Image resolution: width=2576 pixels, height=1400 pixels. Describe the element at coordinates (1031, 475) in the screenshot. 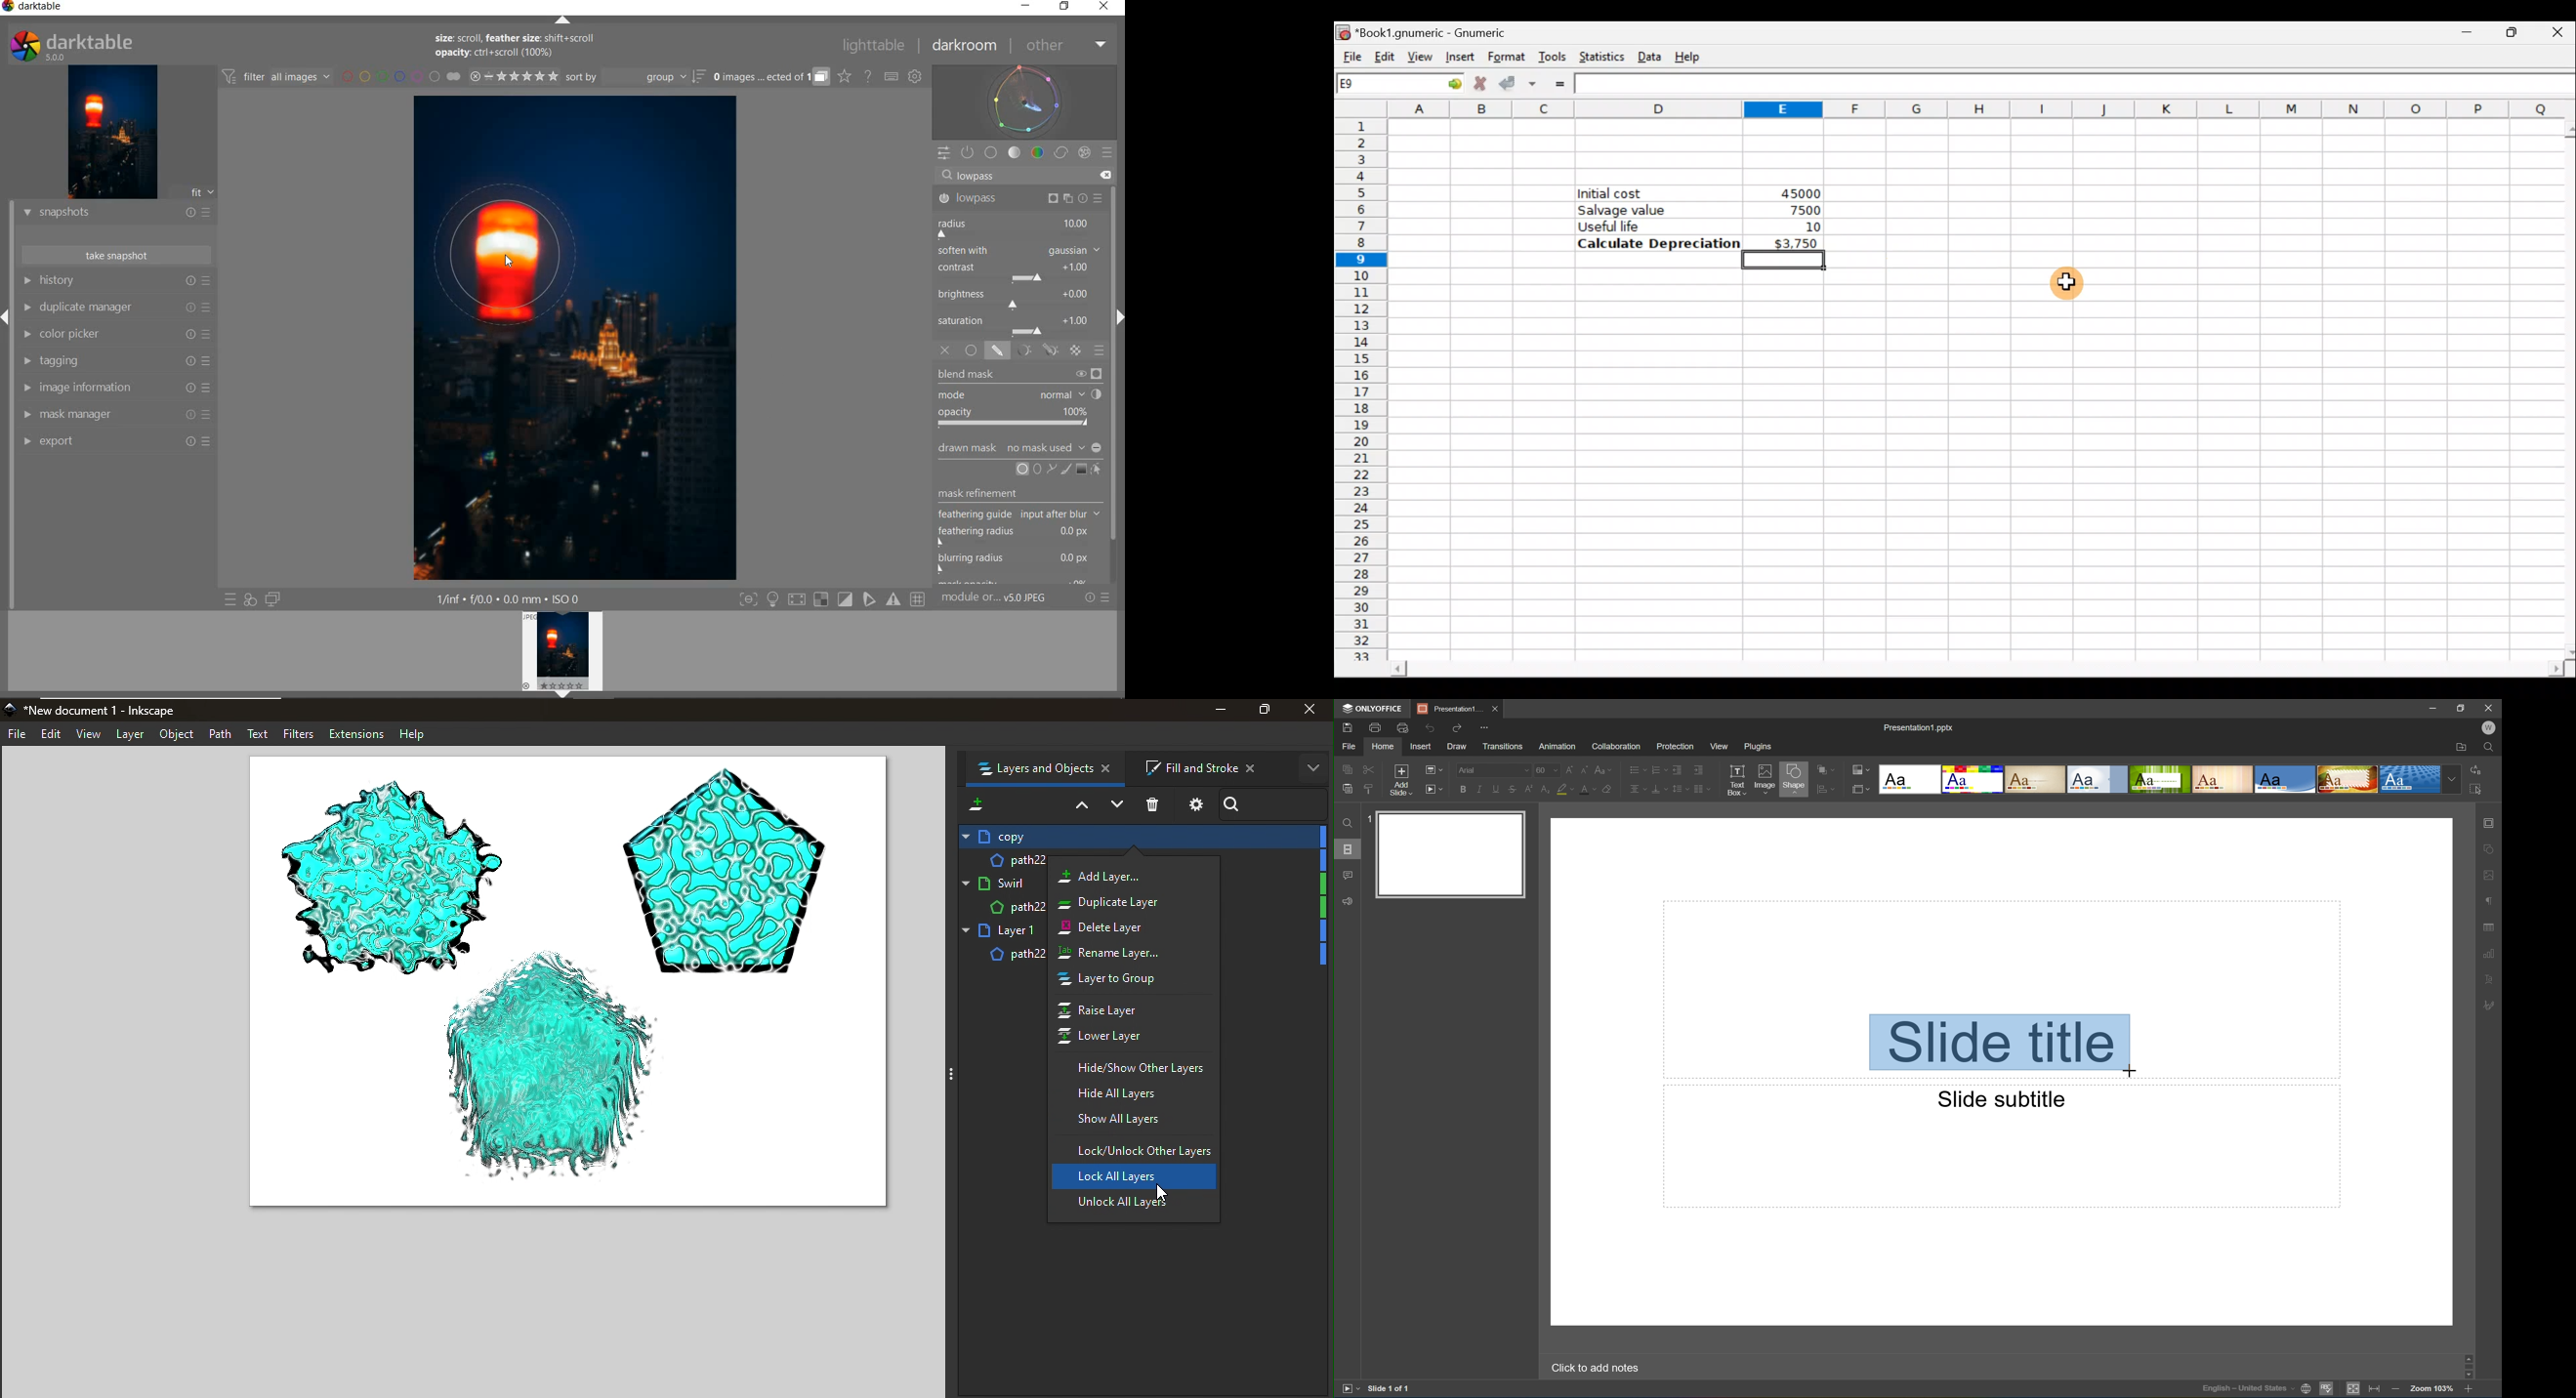

I see `Cursor` at that location.